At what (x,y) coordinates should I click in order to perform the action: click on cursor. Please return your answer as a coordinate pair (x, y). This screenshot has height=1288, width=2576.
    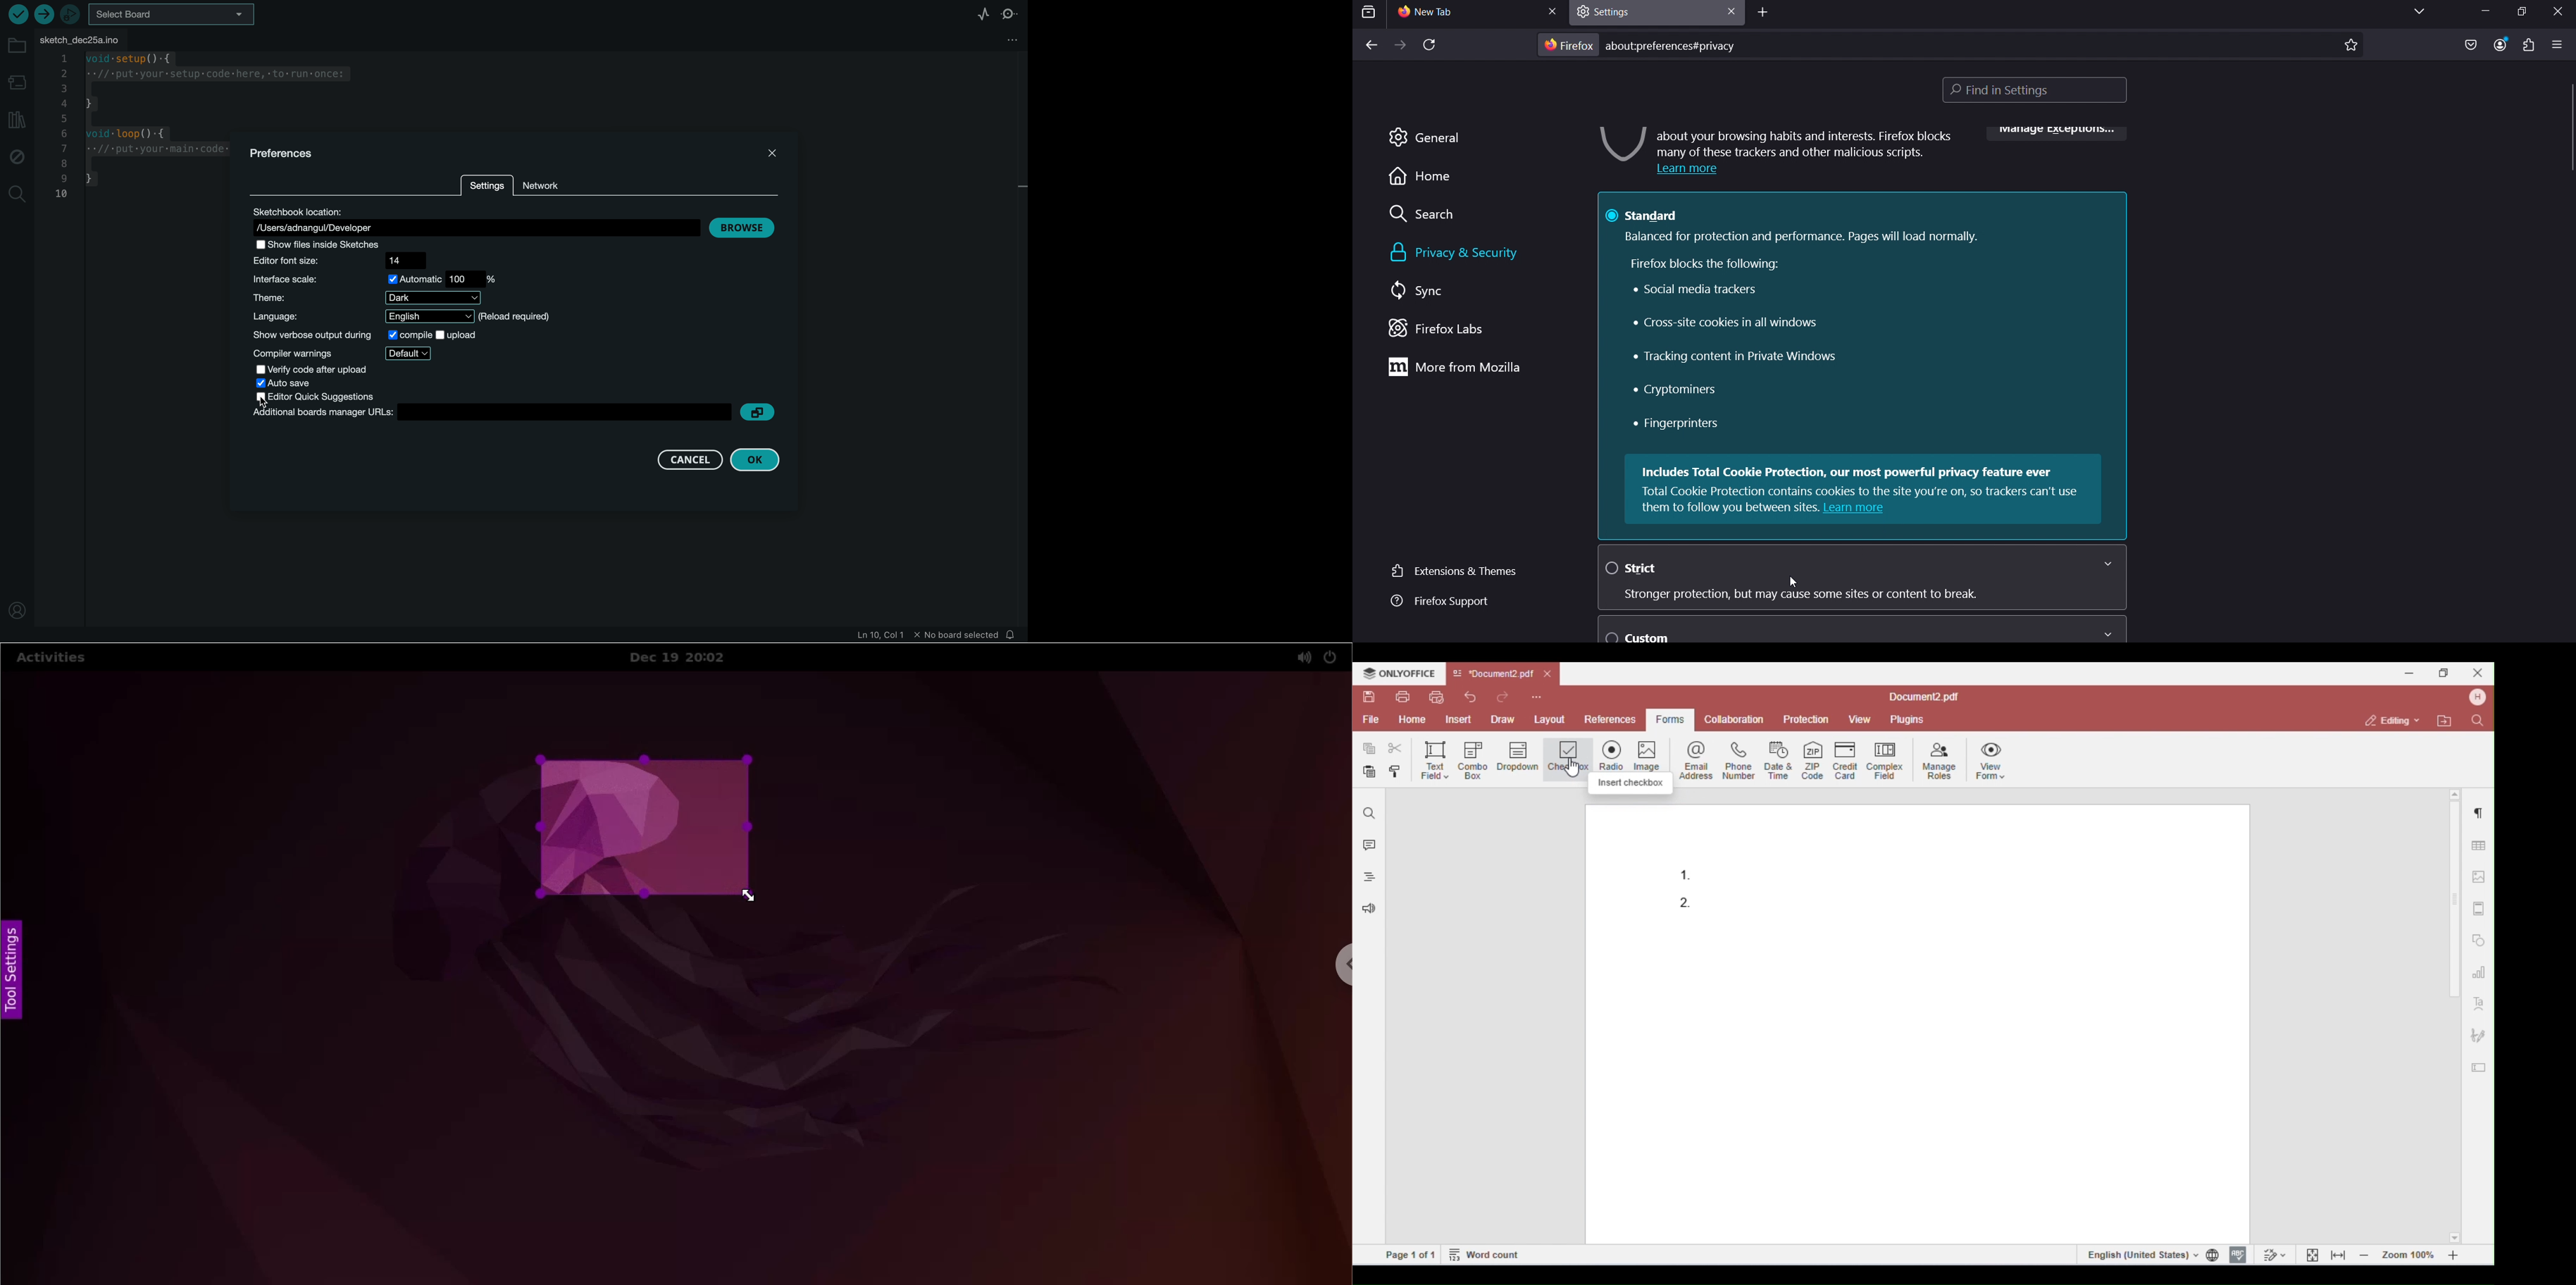
    Looking at the image, I should click on (1796, 583).